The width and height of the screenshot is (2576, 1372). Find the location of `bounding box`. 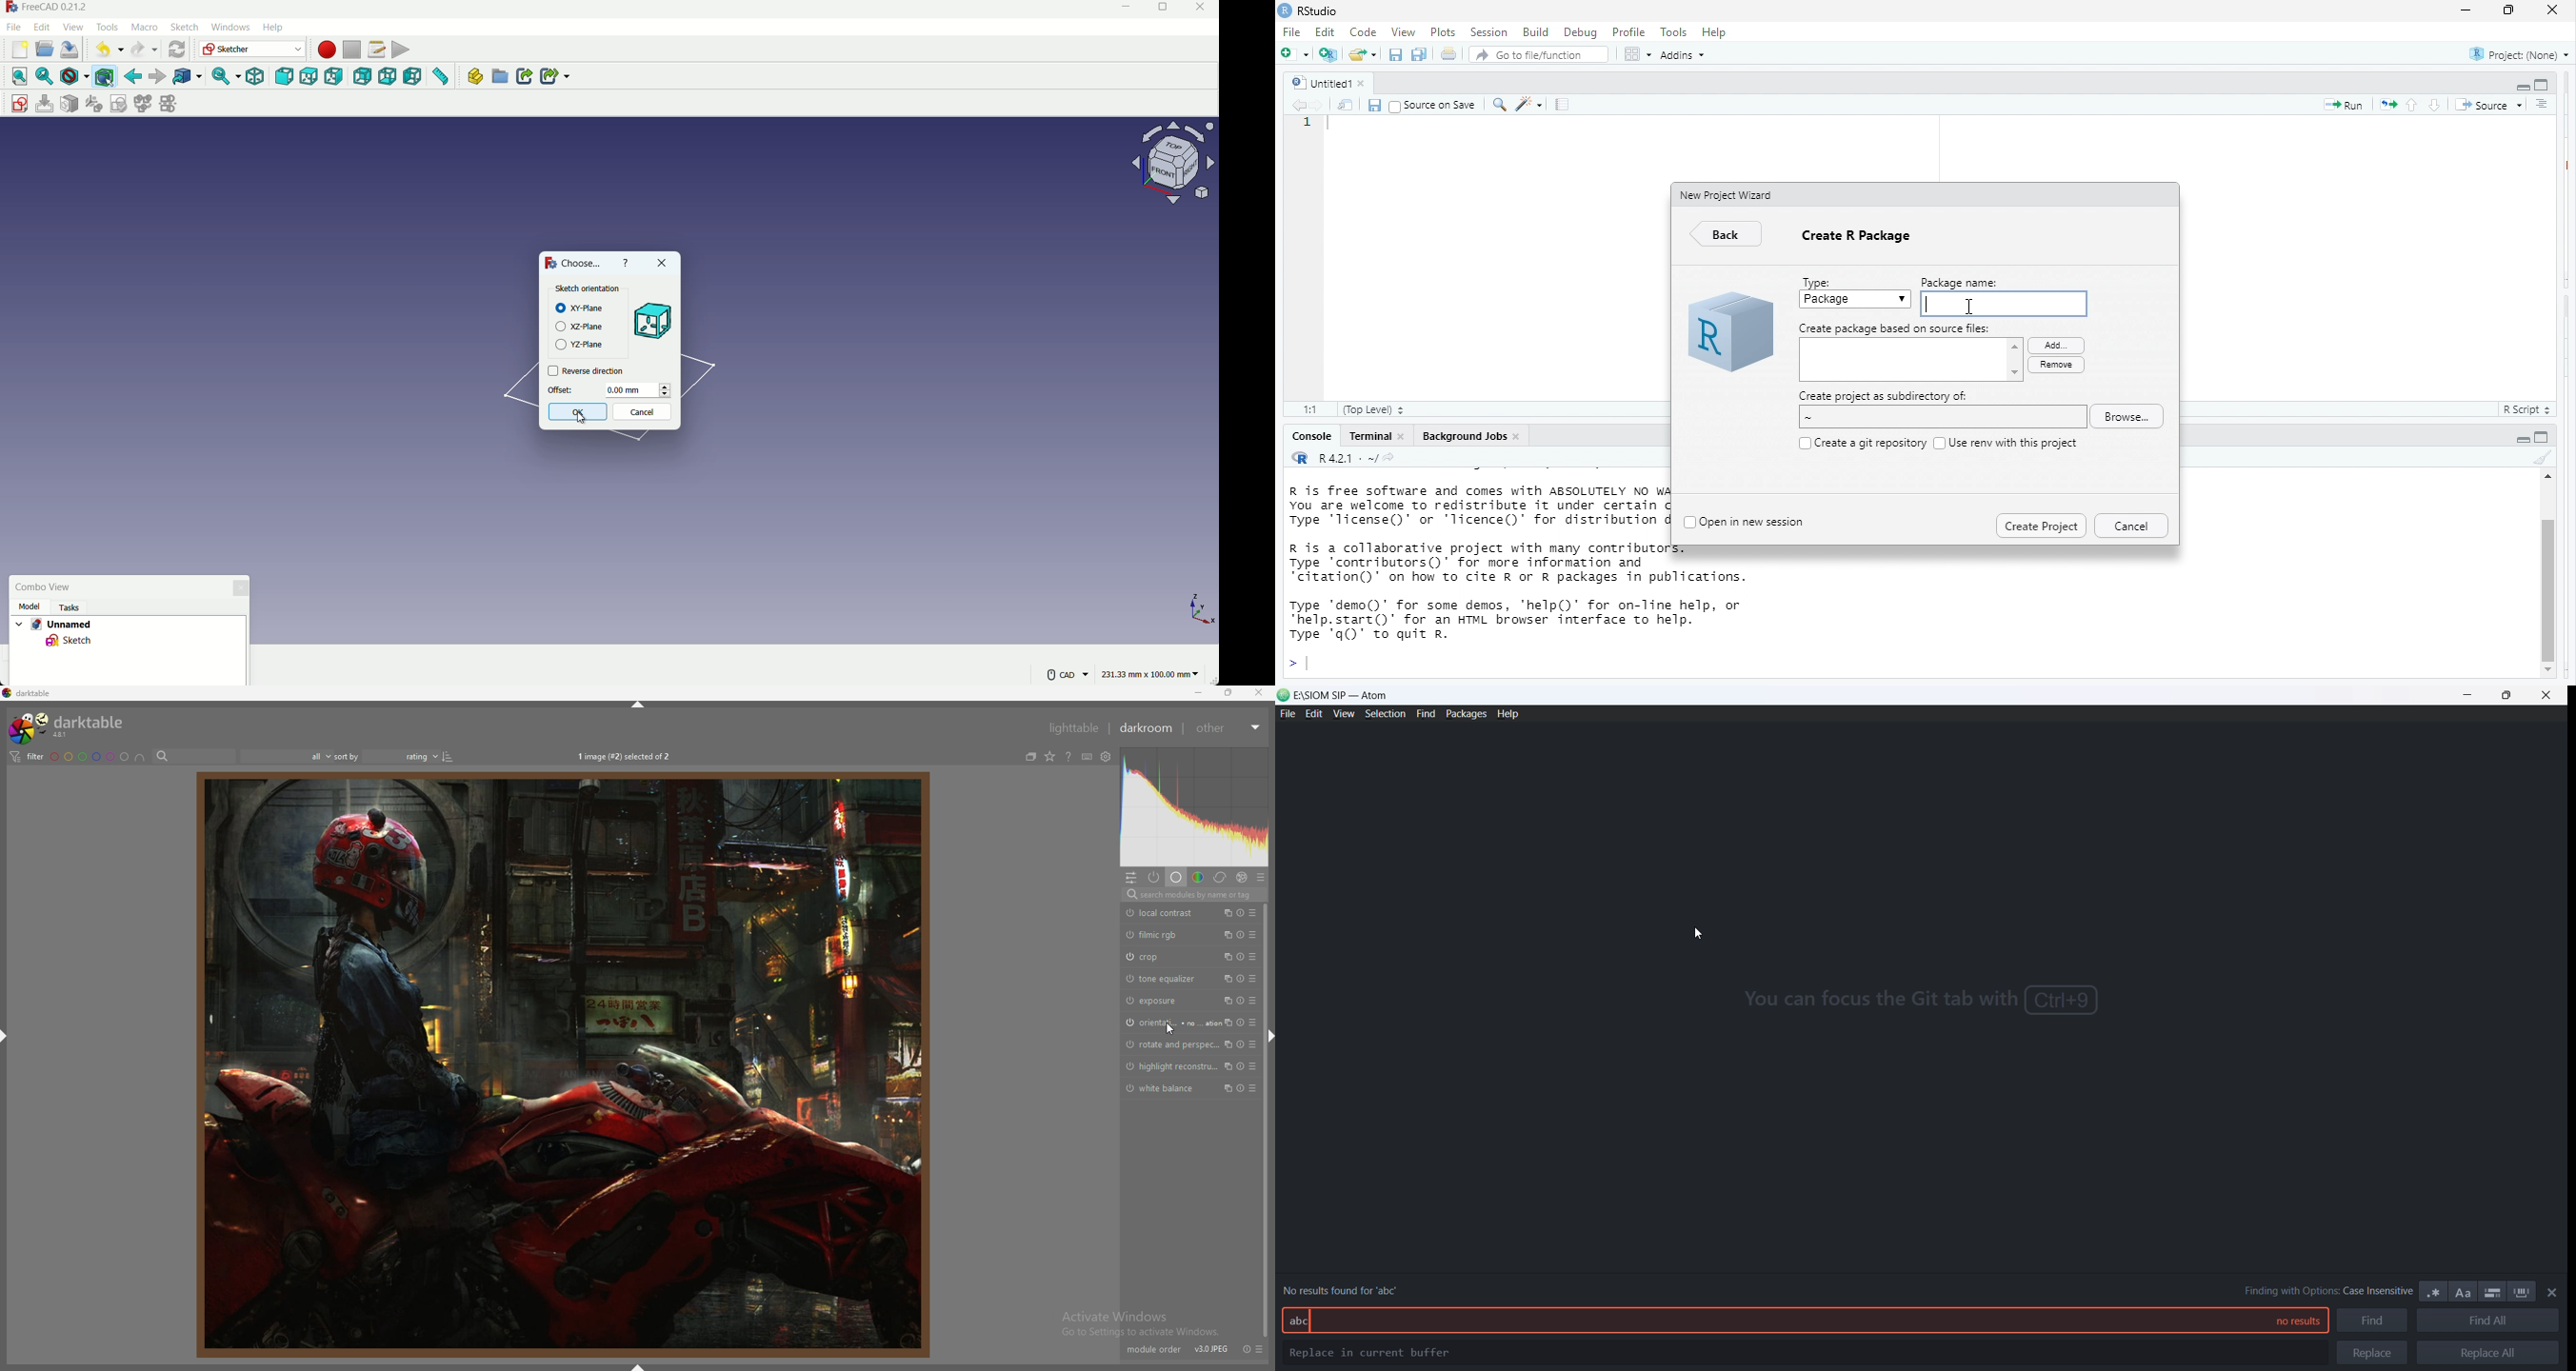

bounding box is located at coordinates (103, 76).